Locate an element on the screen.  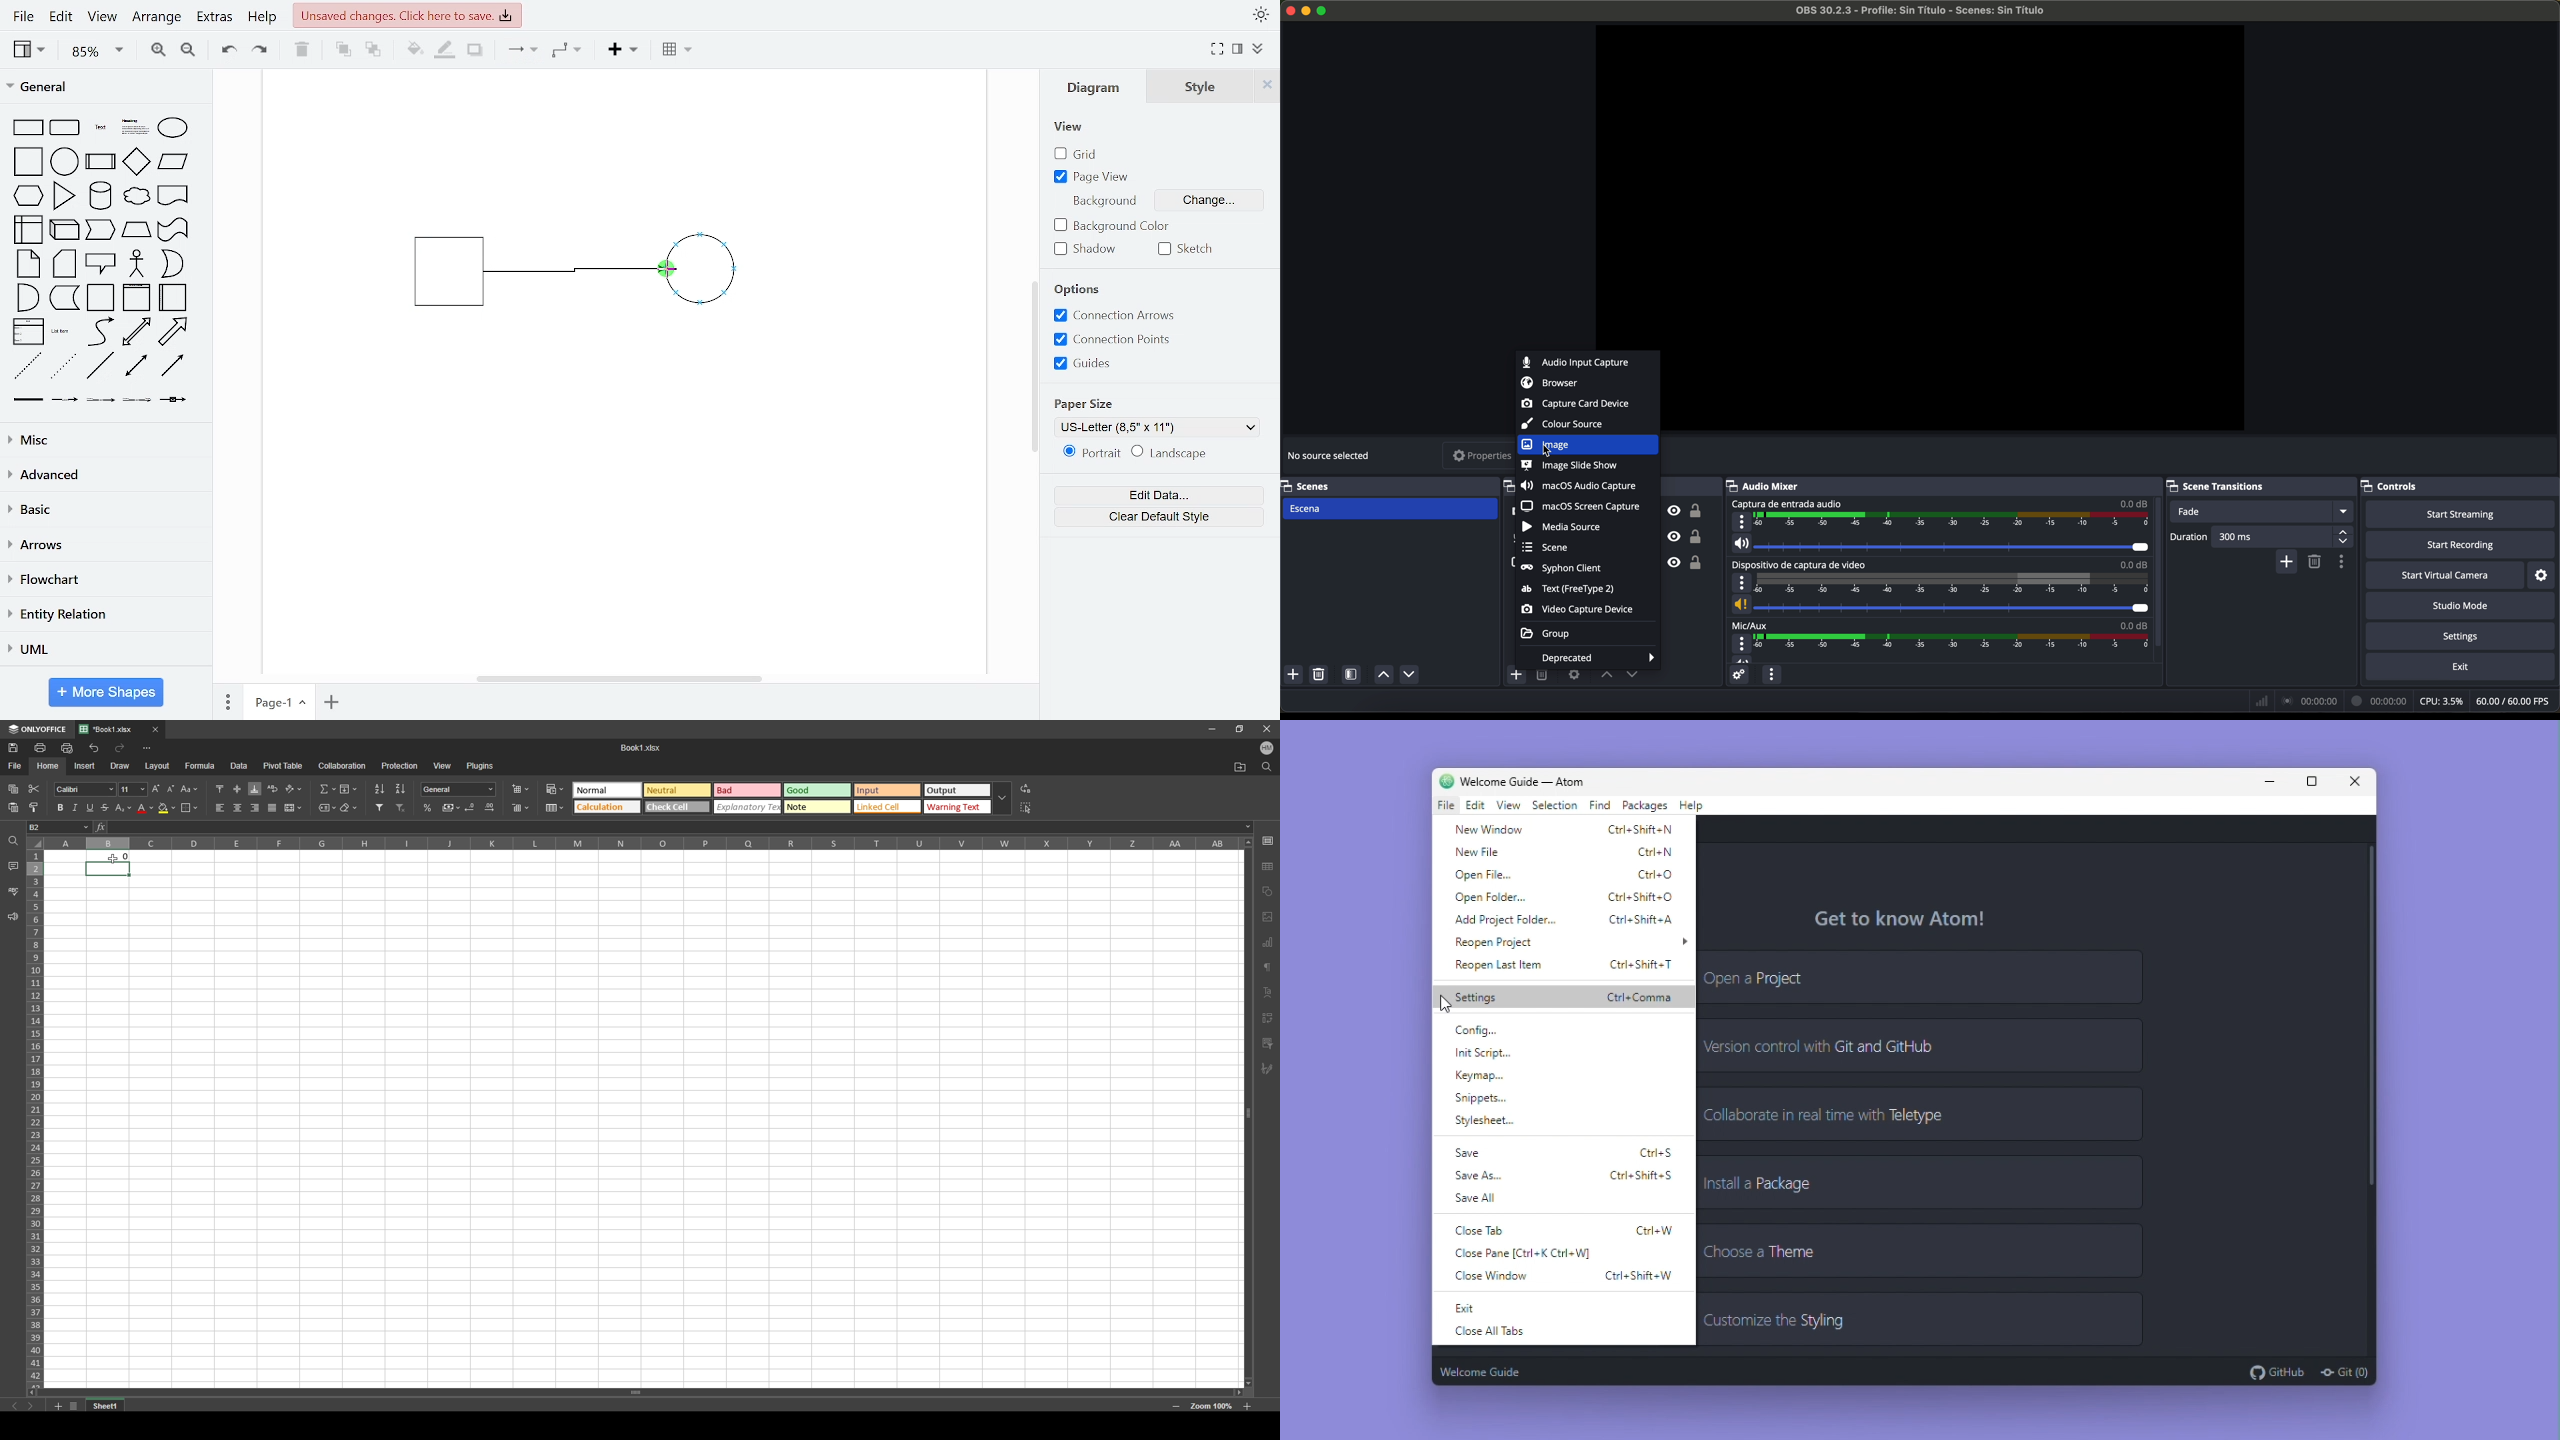
undo is located at coordinates (224, 48).